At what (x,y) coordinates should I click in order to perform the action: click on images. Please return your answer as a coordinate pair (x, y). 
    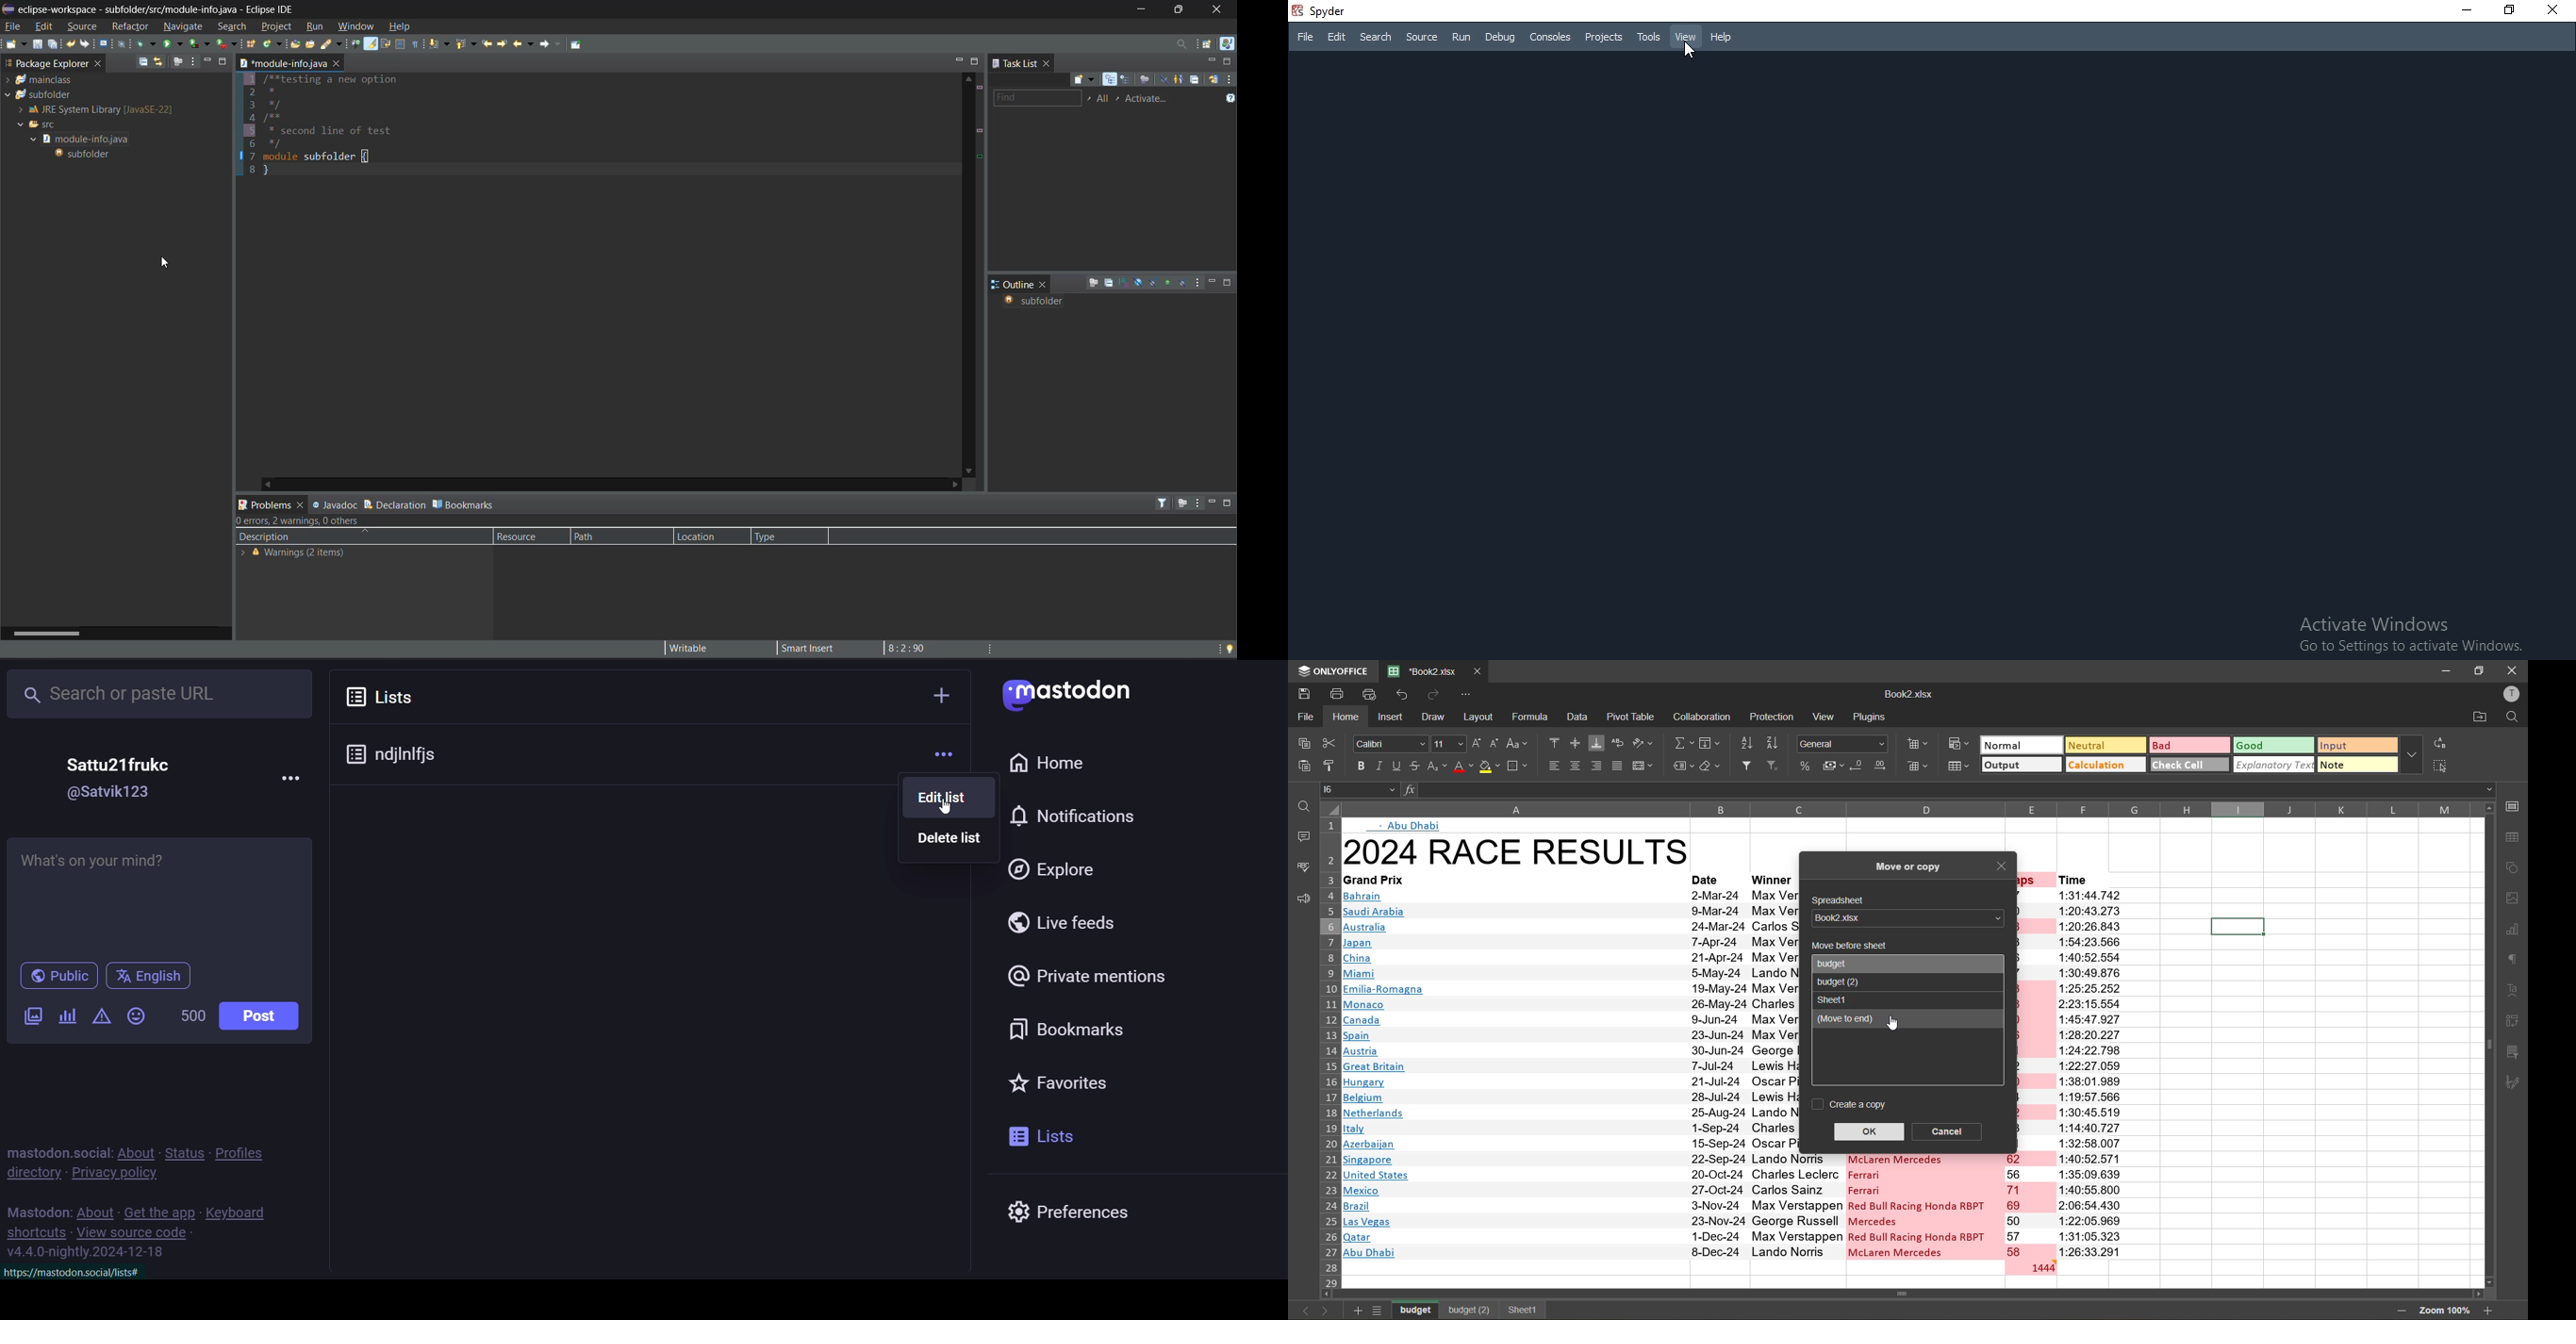
    Looking at the image, I should click on (2514, 900).